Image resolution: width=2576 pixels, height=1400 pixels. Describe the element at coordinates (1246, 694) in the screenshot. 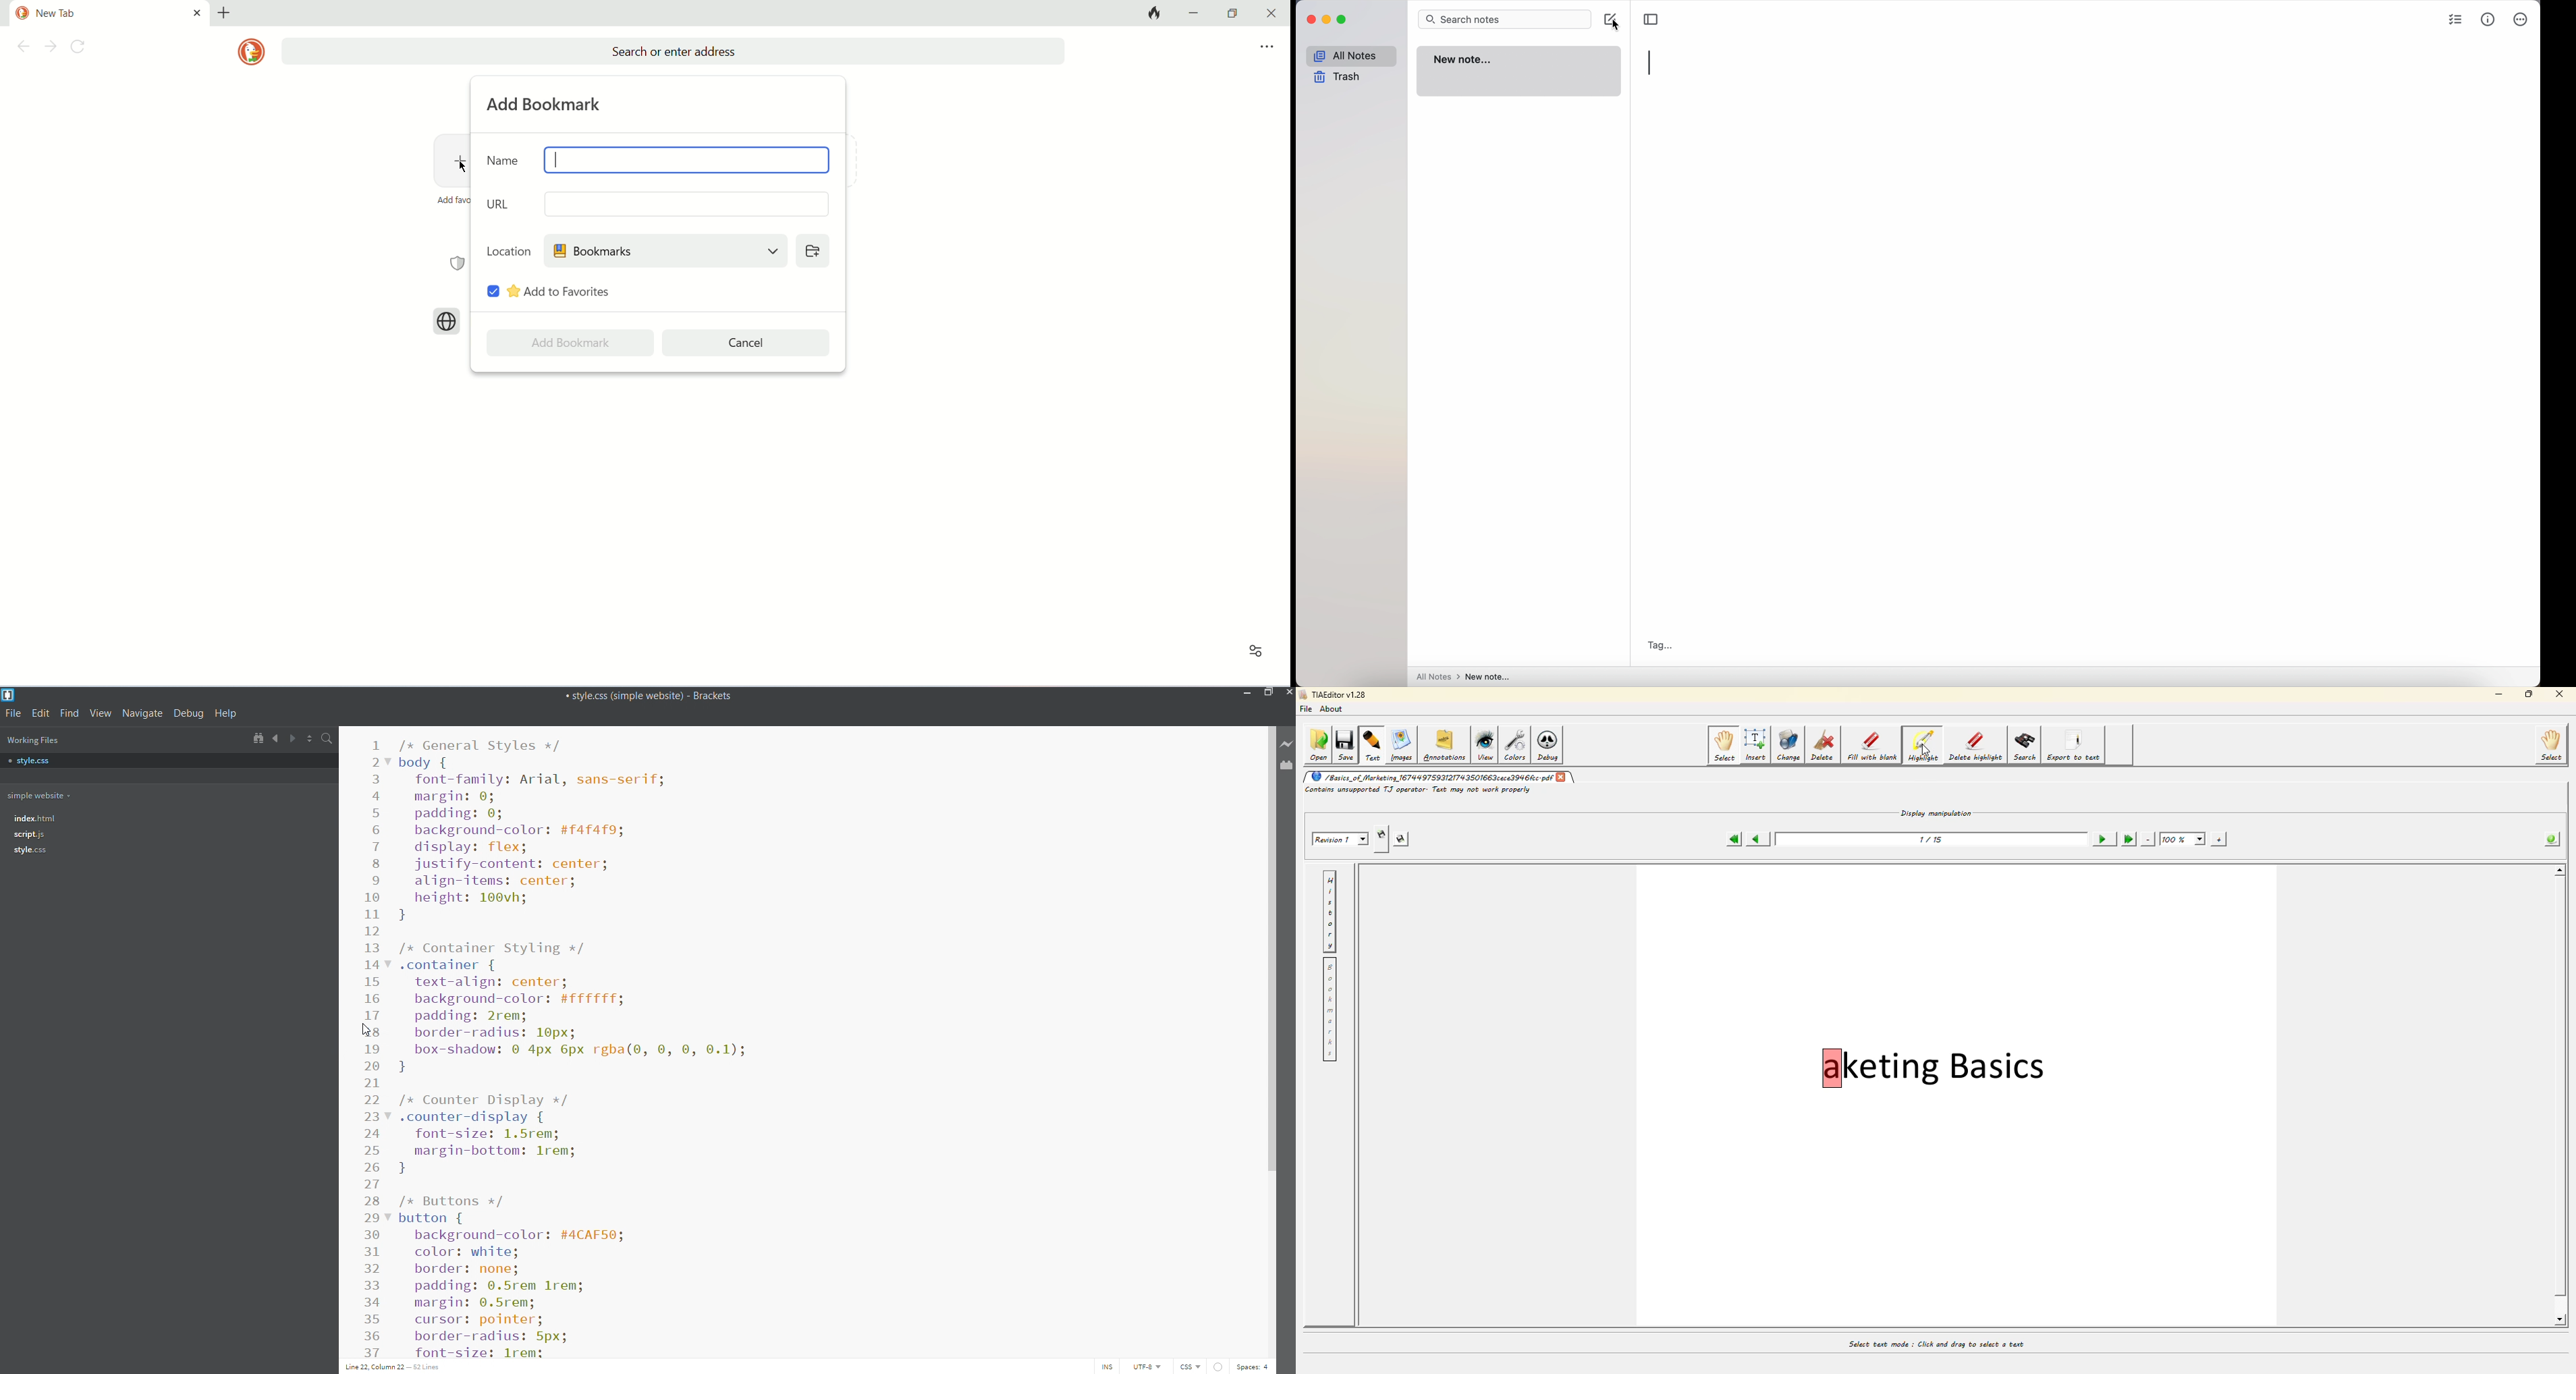

I see `minimize` at that location.